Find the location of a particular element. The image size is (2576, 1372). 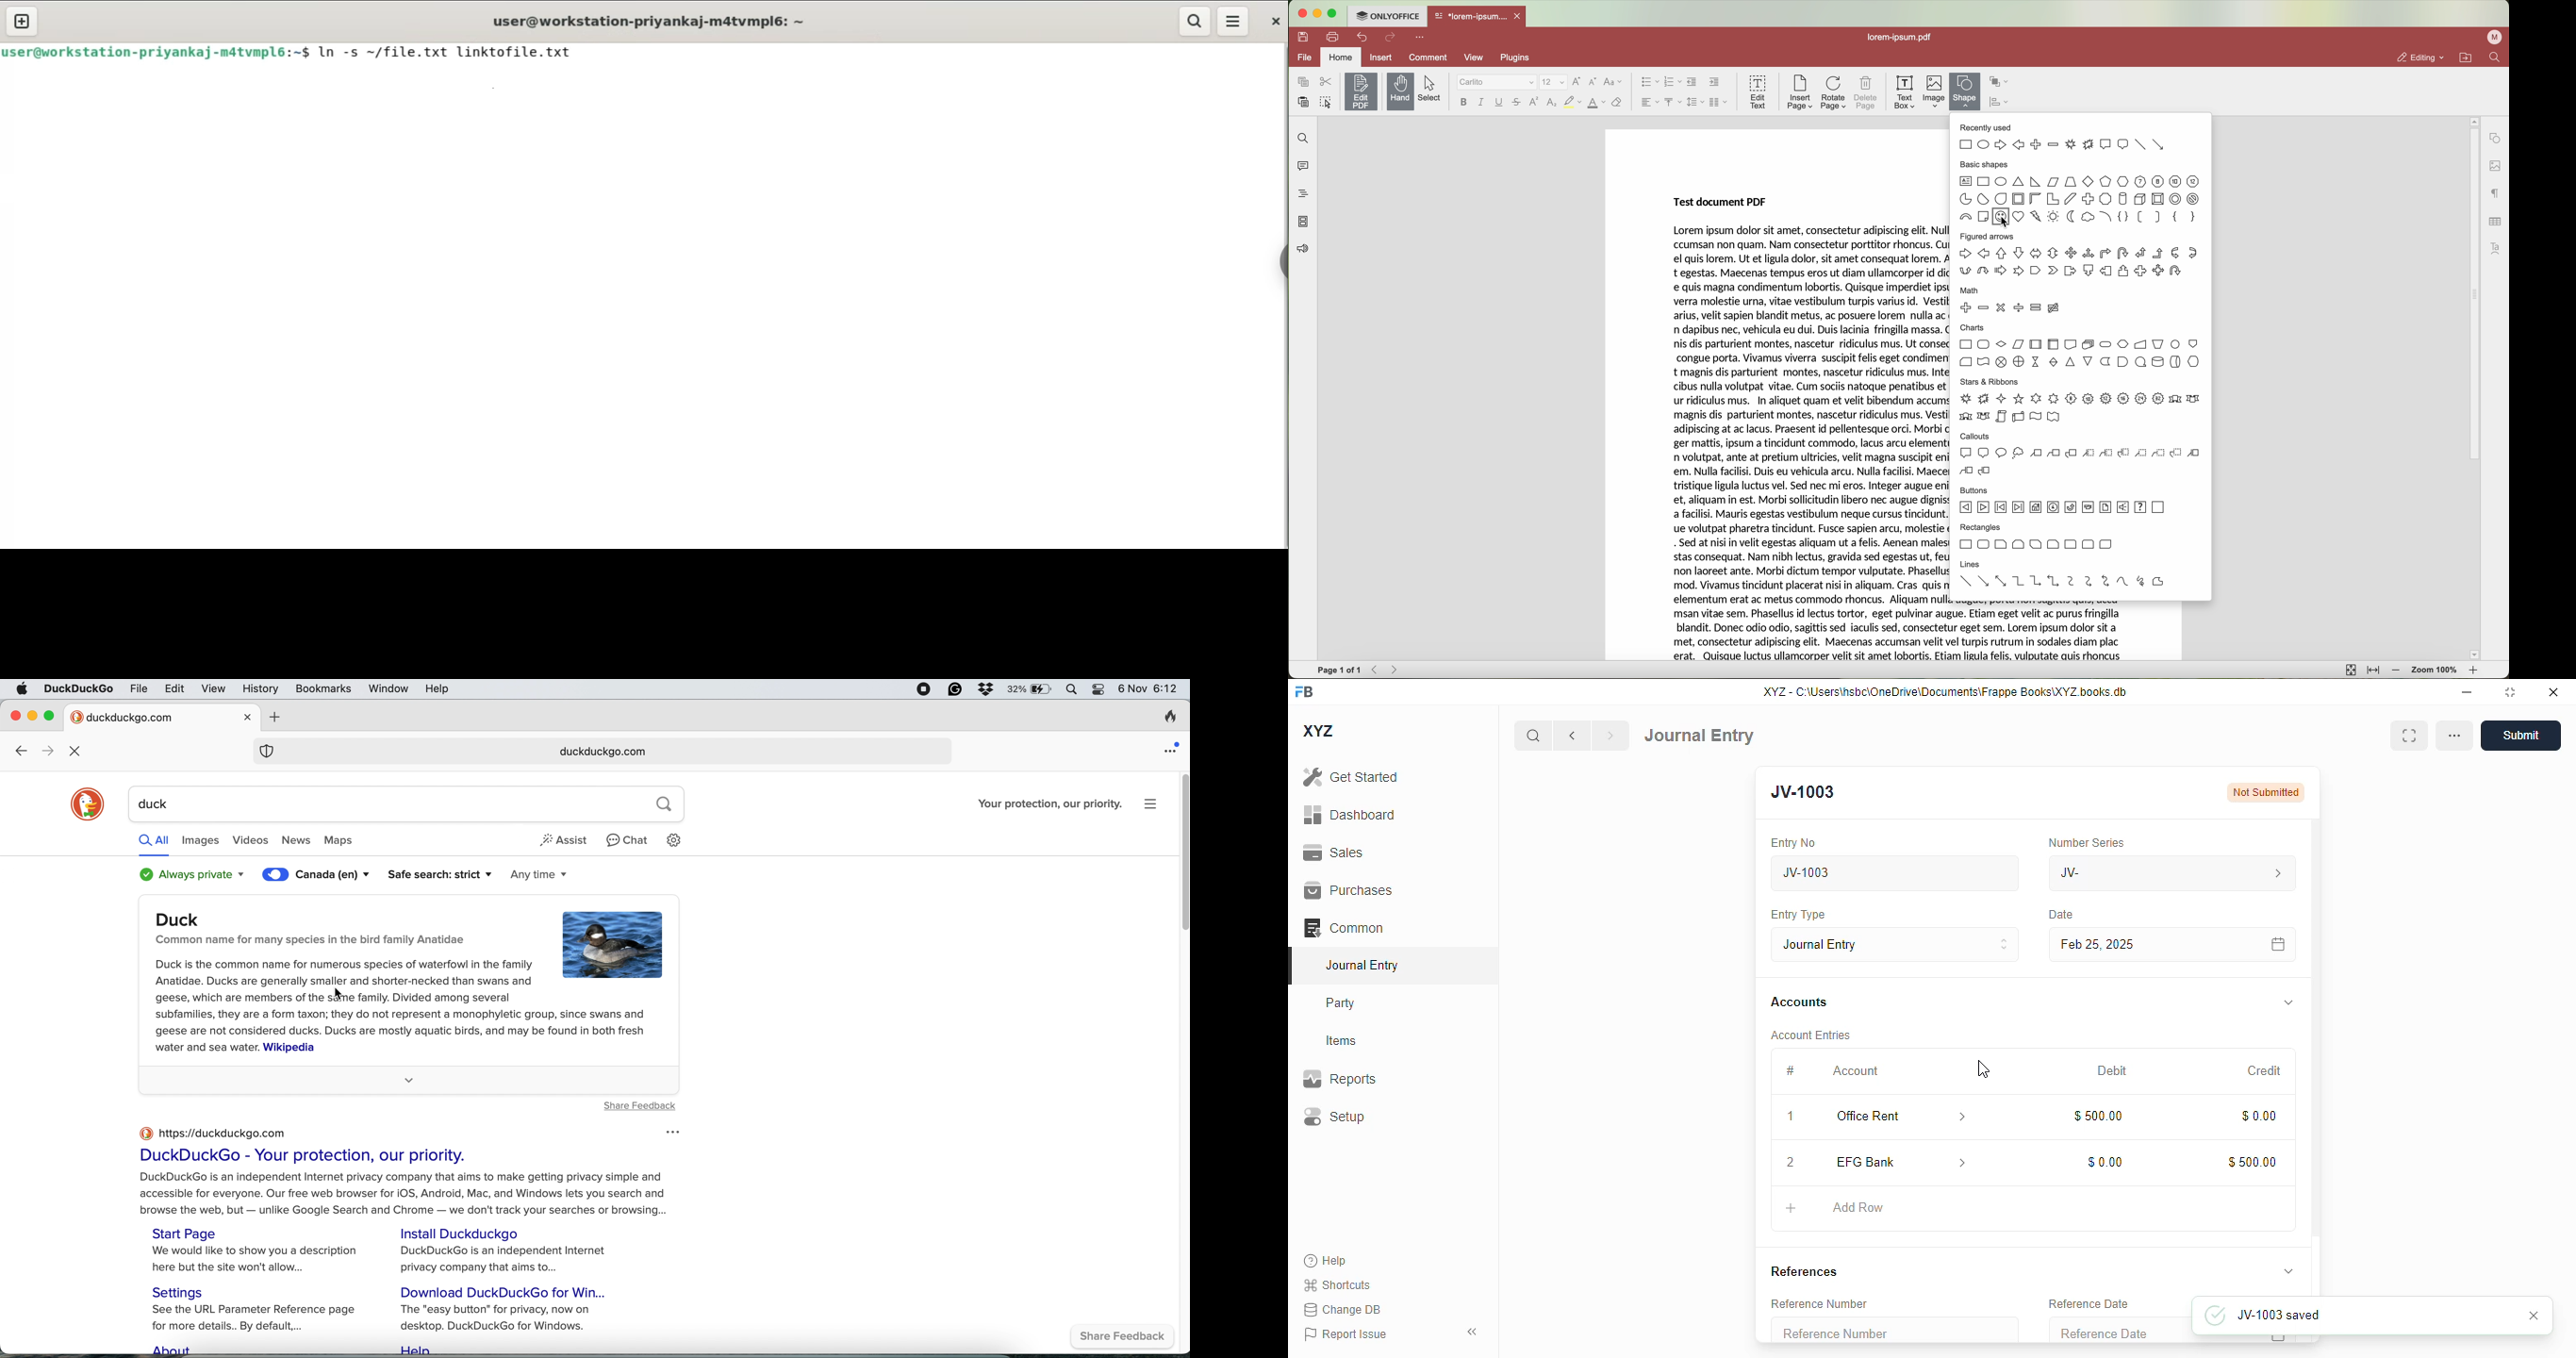

new journal entry 03 is located at coordinates (1893, 873).